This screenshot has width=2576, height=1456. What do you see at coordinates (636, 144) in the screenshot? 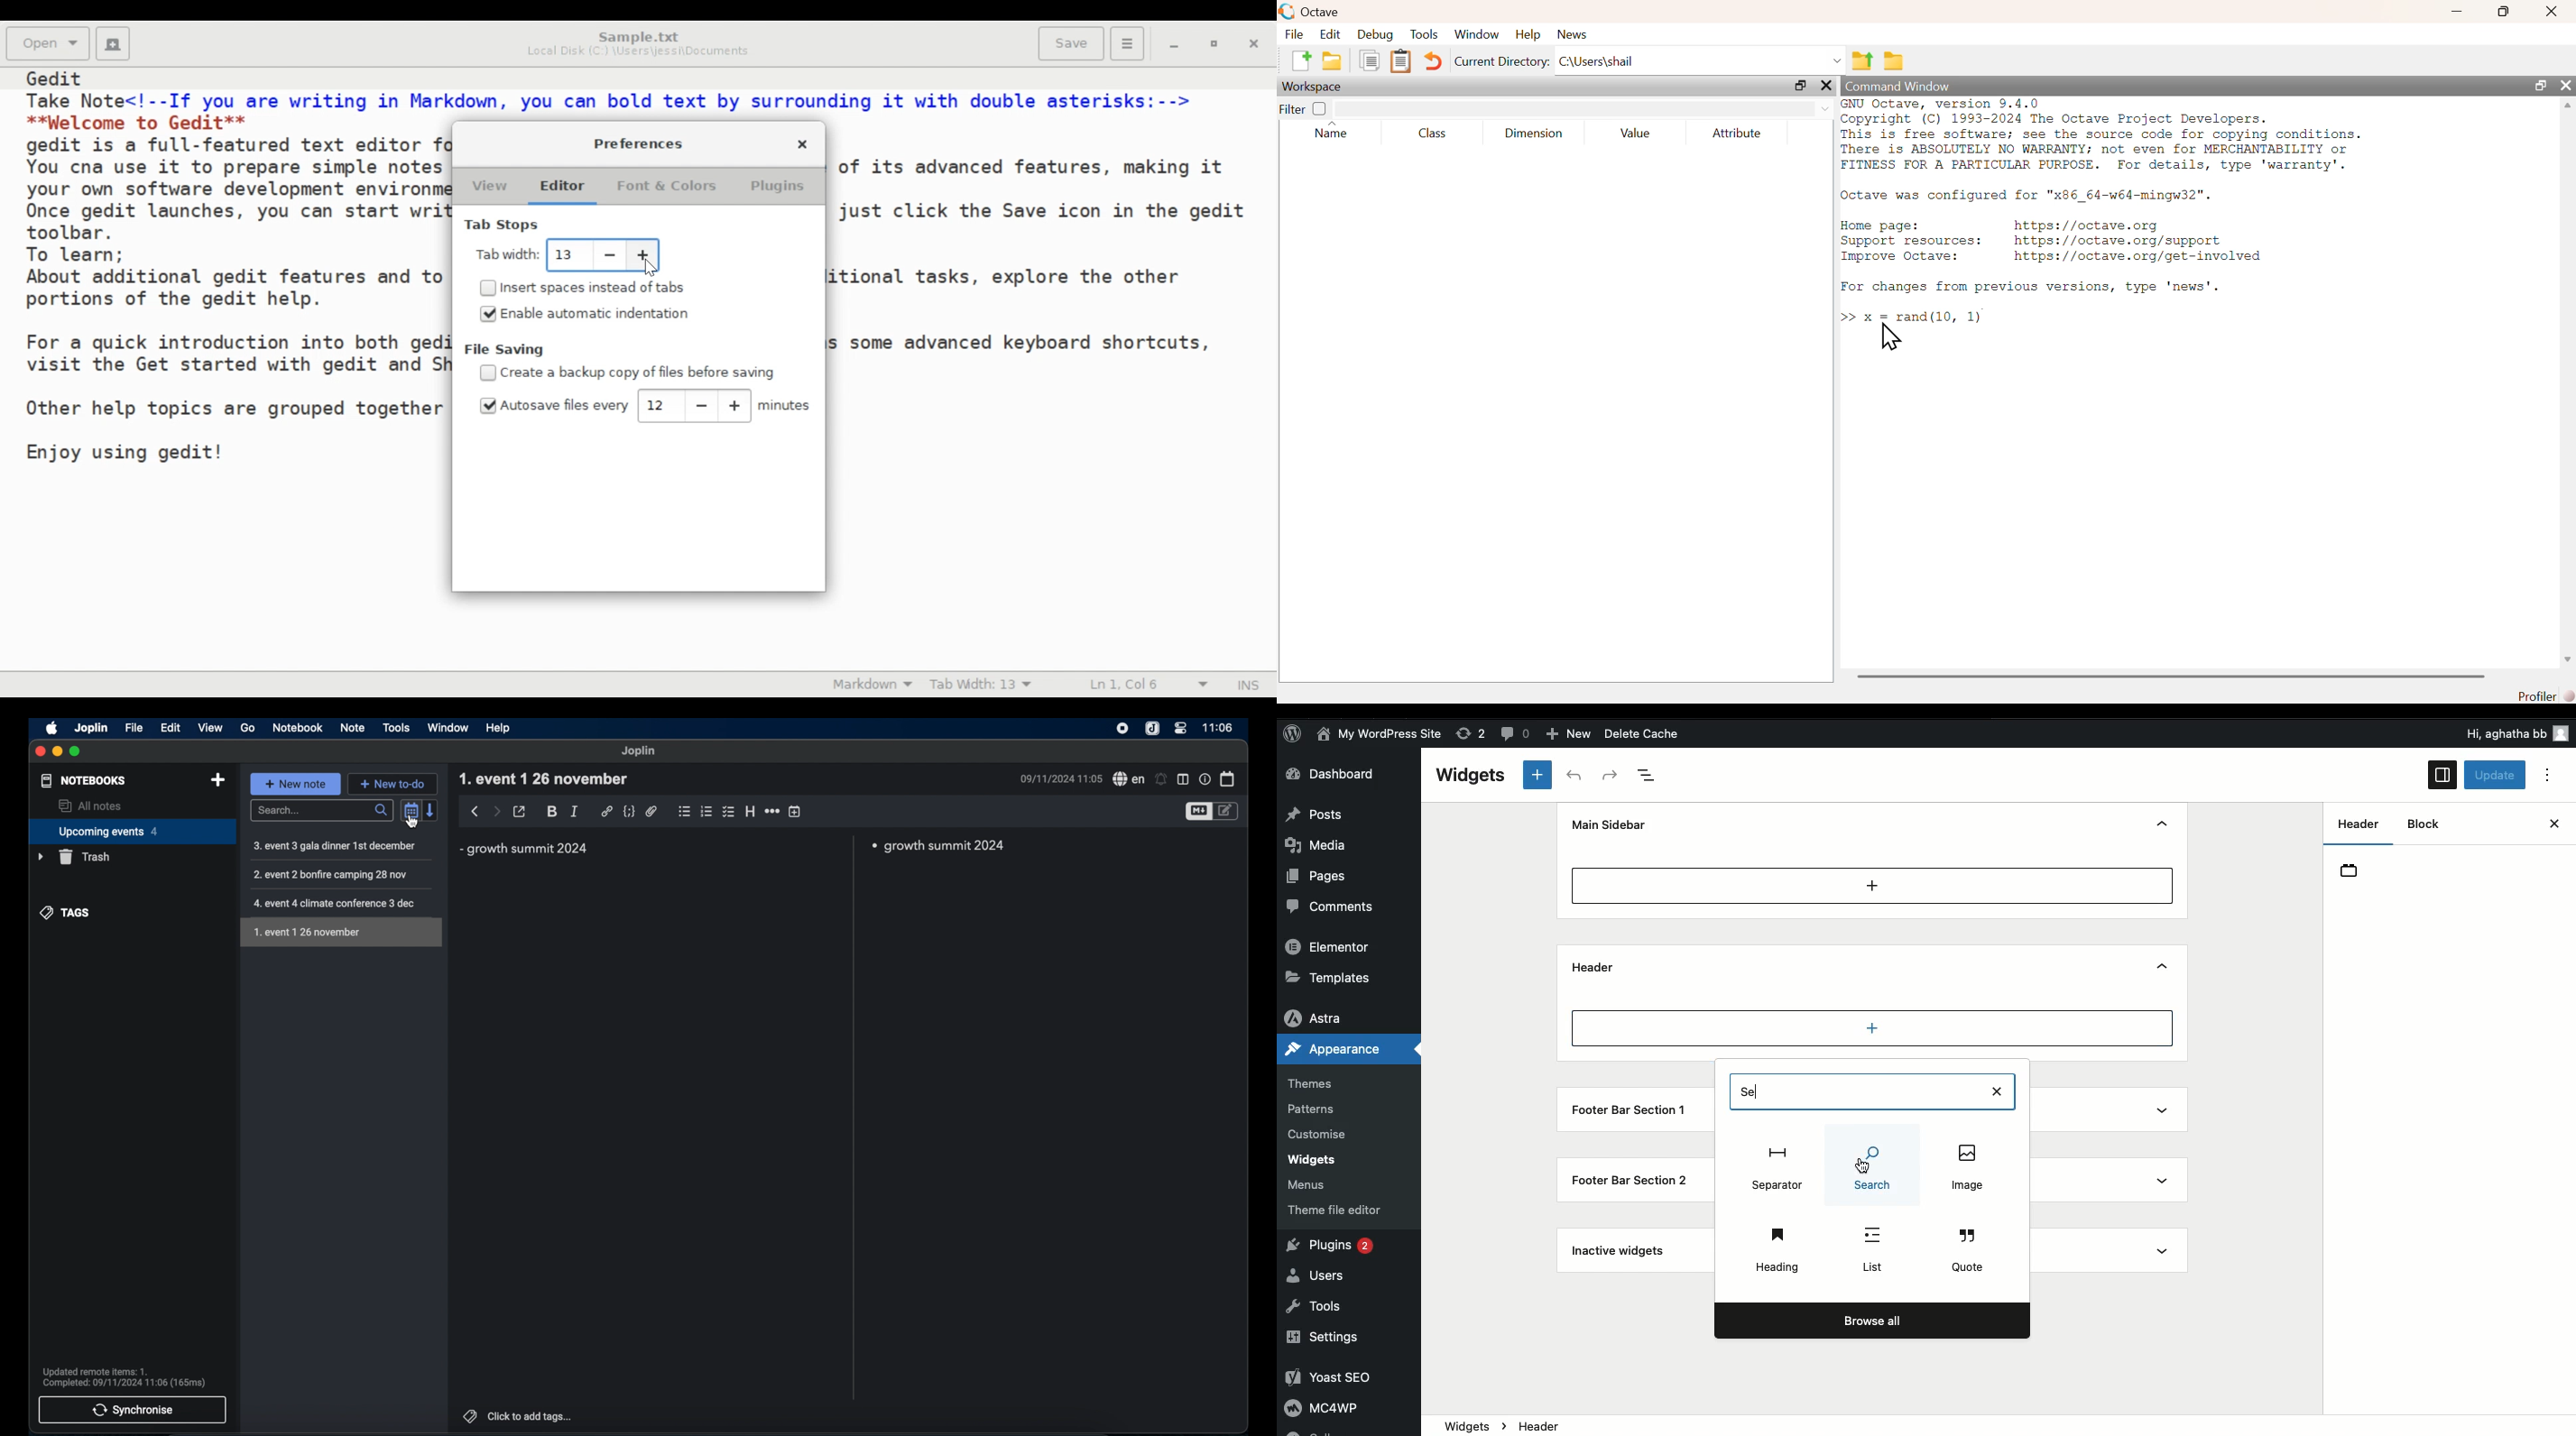
I see `Preferences` at bounding box center [636, 144].